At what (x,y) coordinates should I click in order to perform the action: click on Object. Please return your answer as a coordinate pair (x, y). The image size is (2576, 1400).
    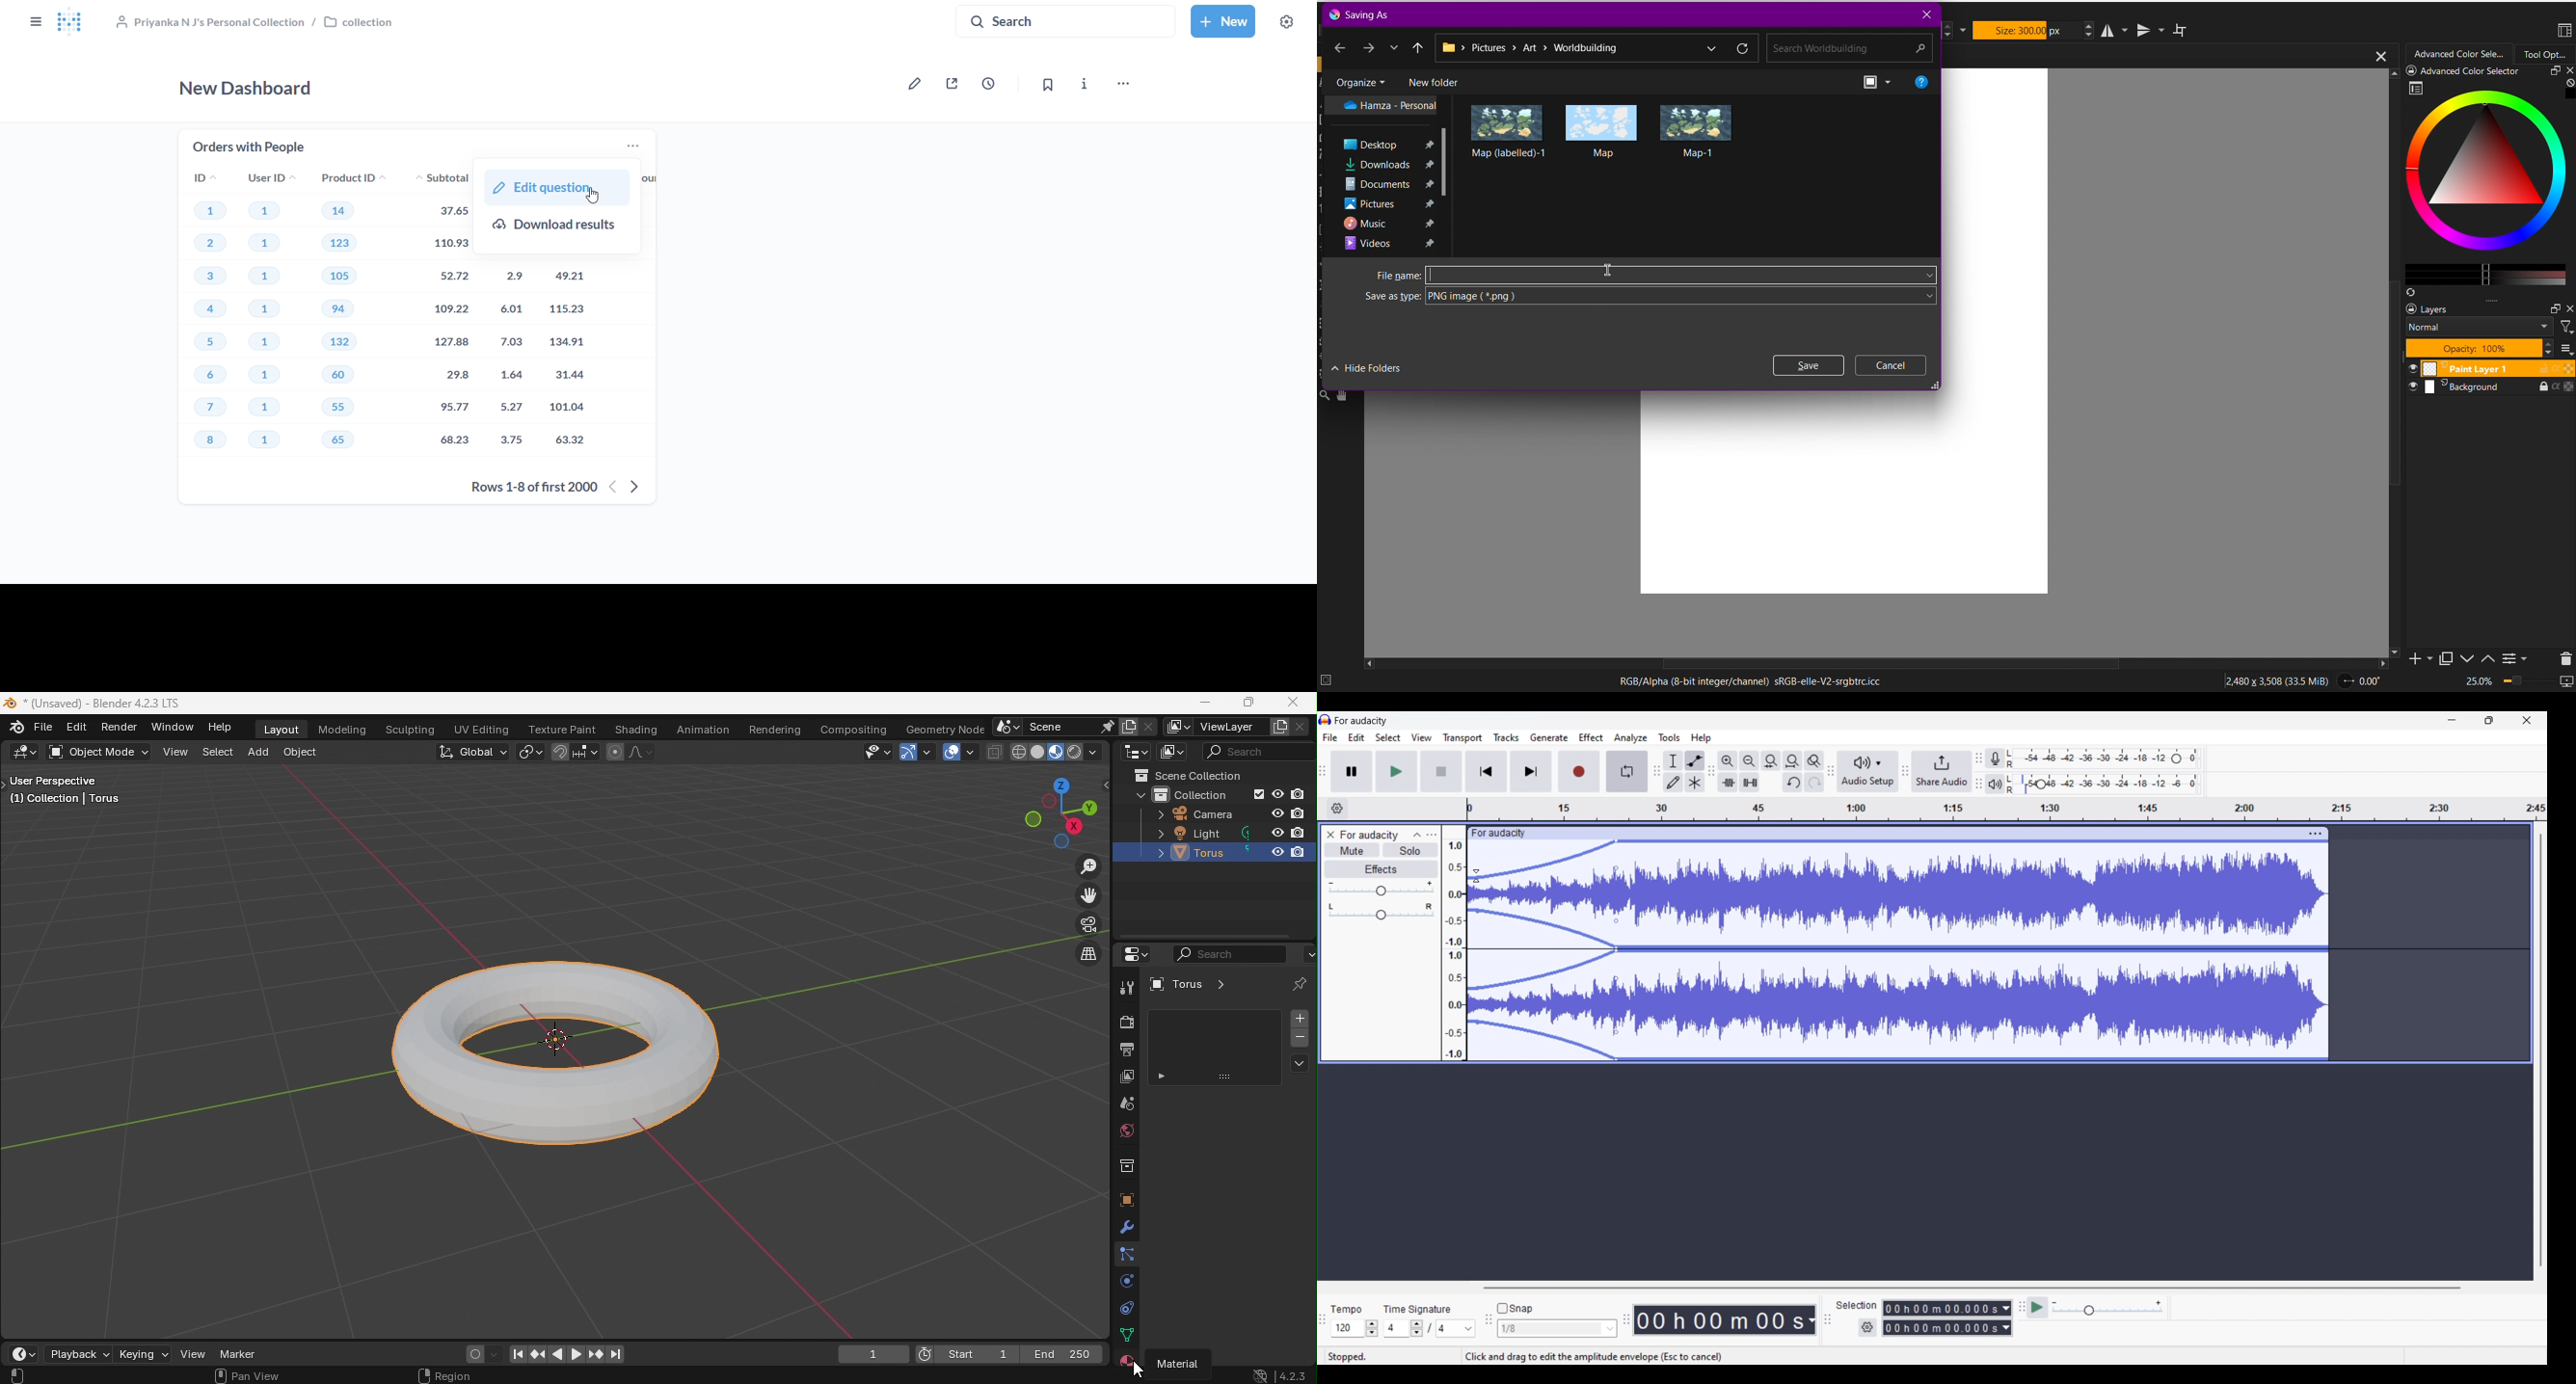
    Looking at the image, I should click on (301, 753).